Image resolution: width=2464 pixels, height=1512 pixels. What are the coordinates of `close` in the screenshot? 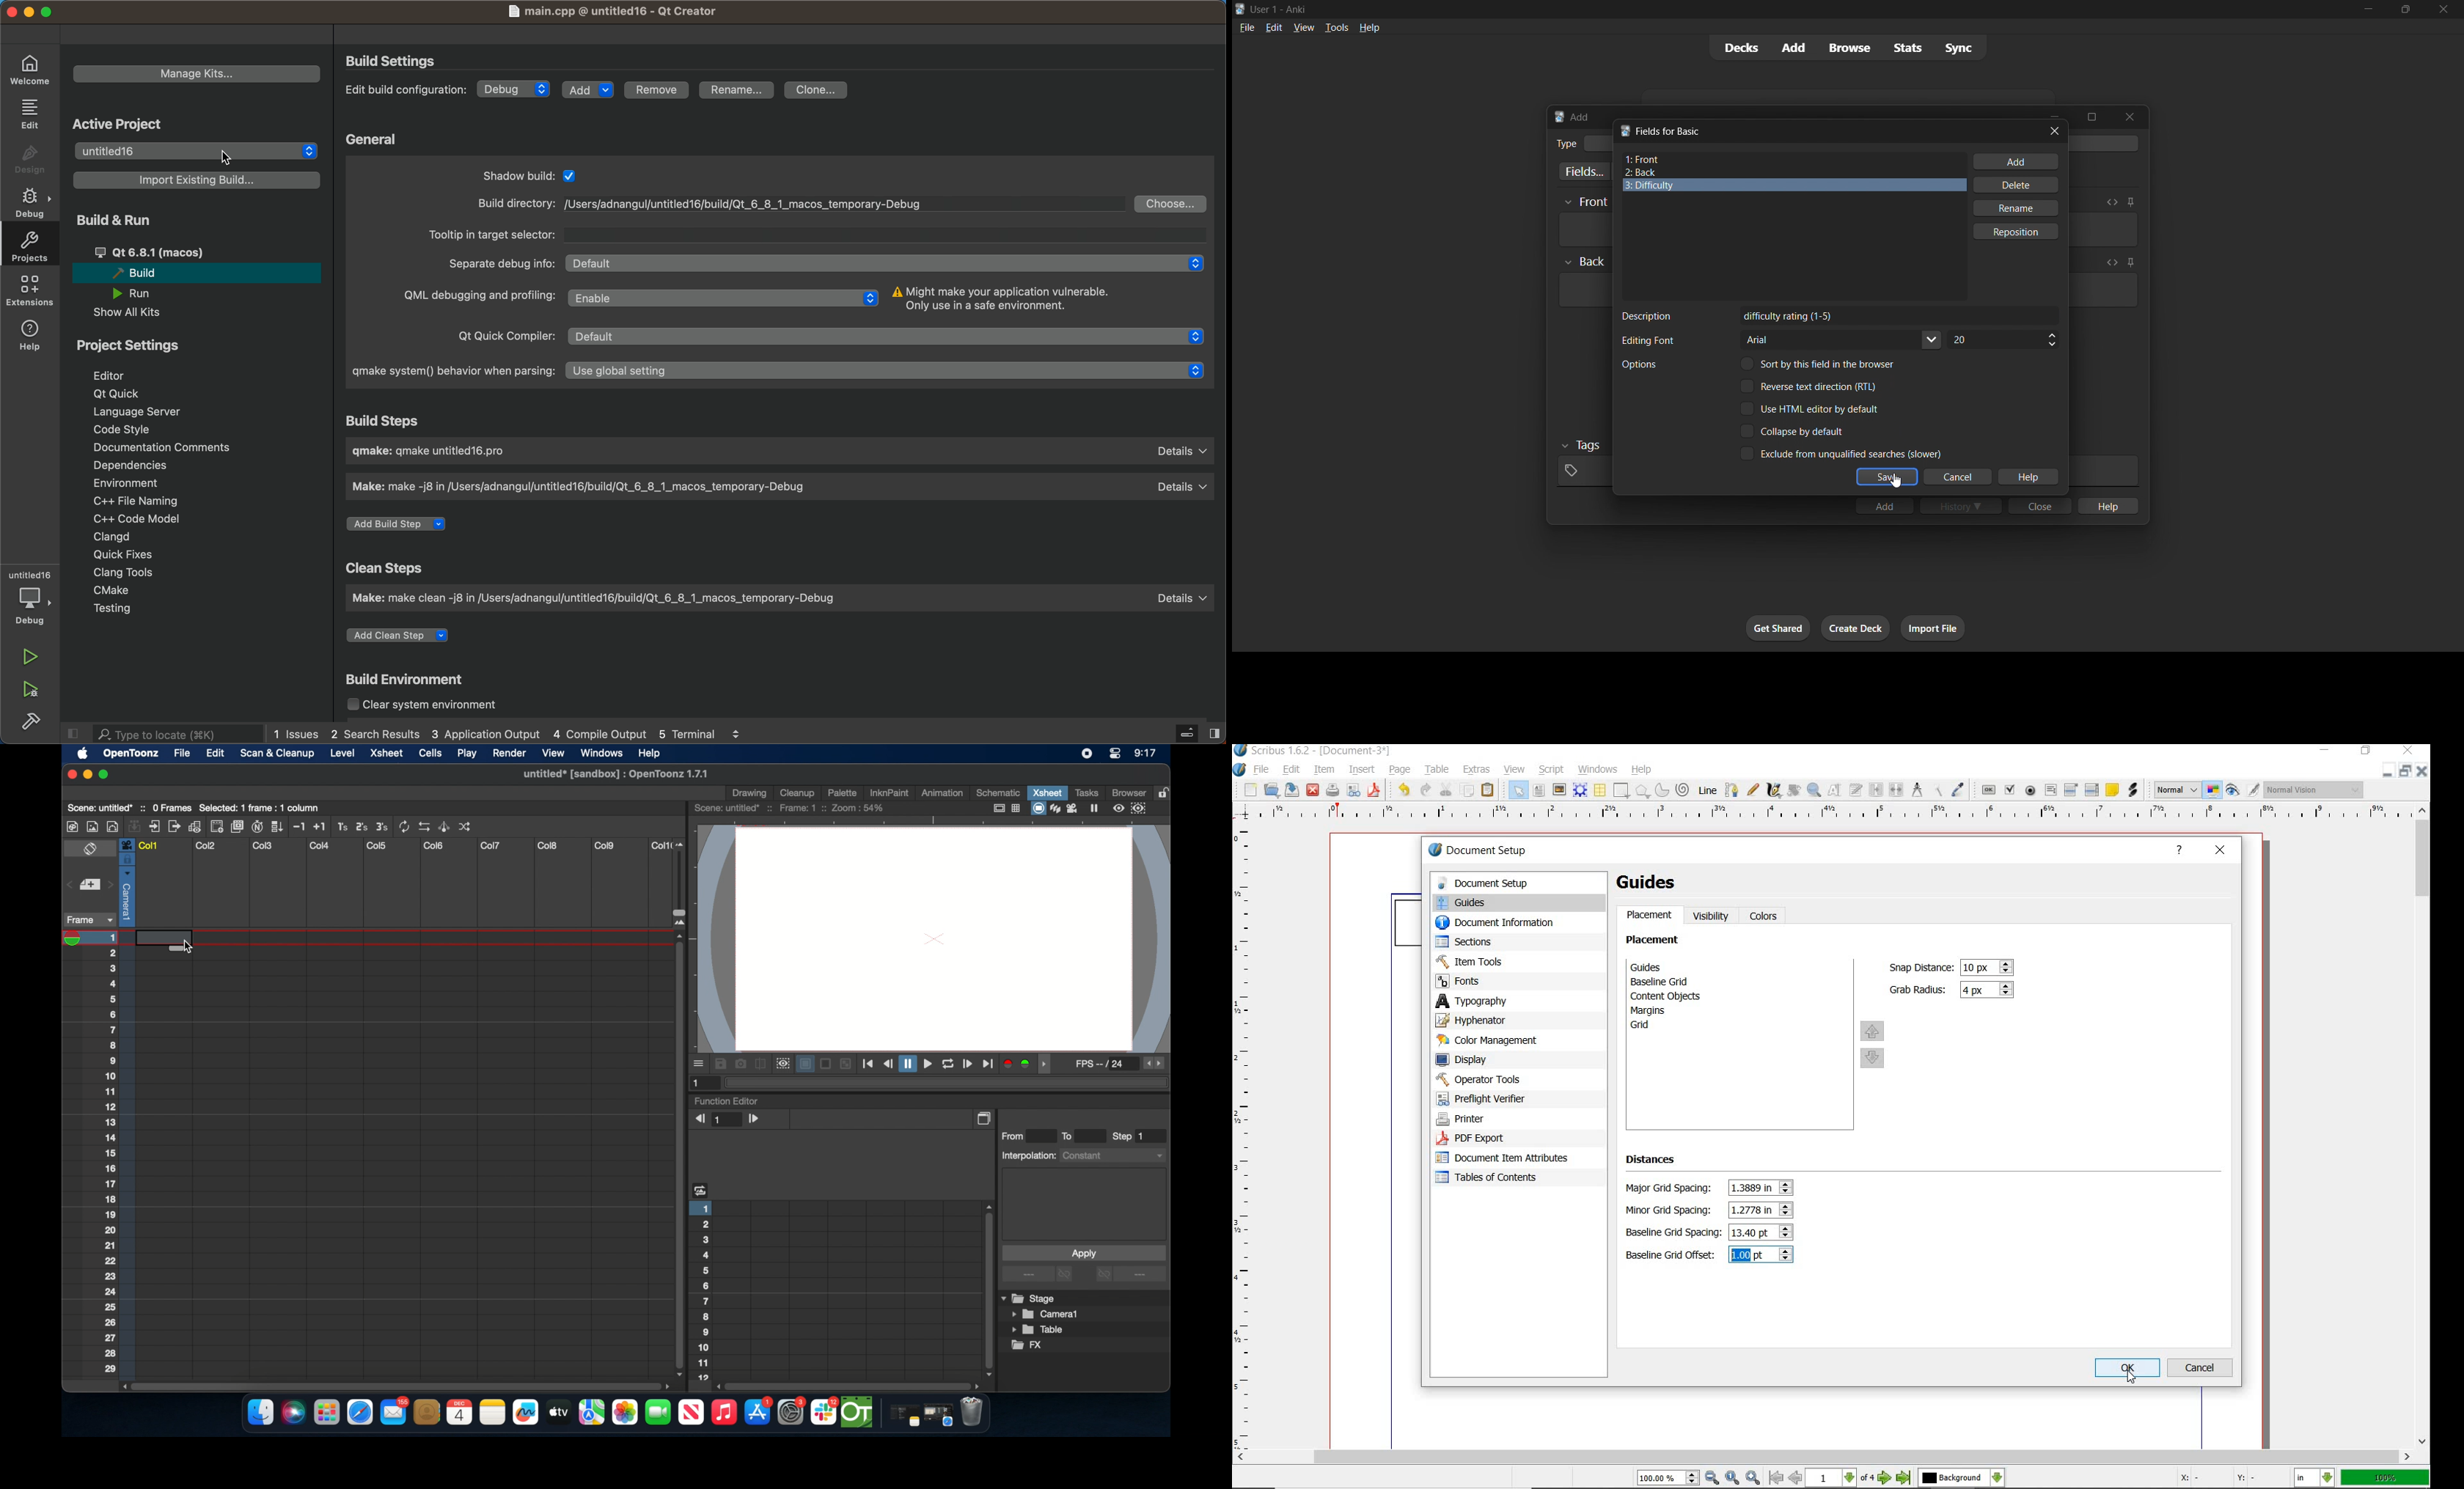 It's located at (2130, 117).